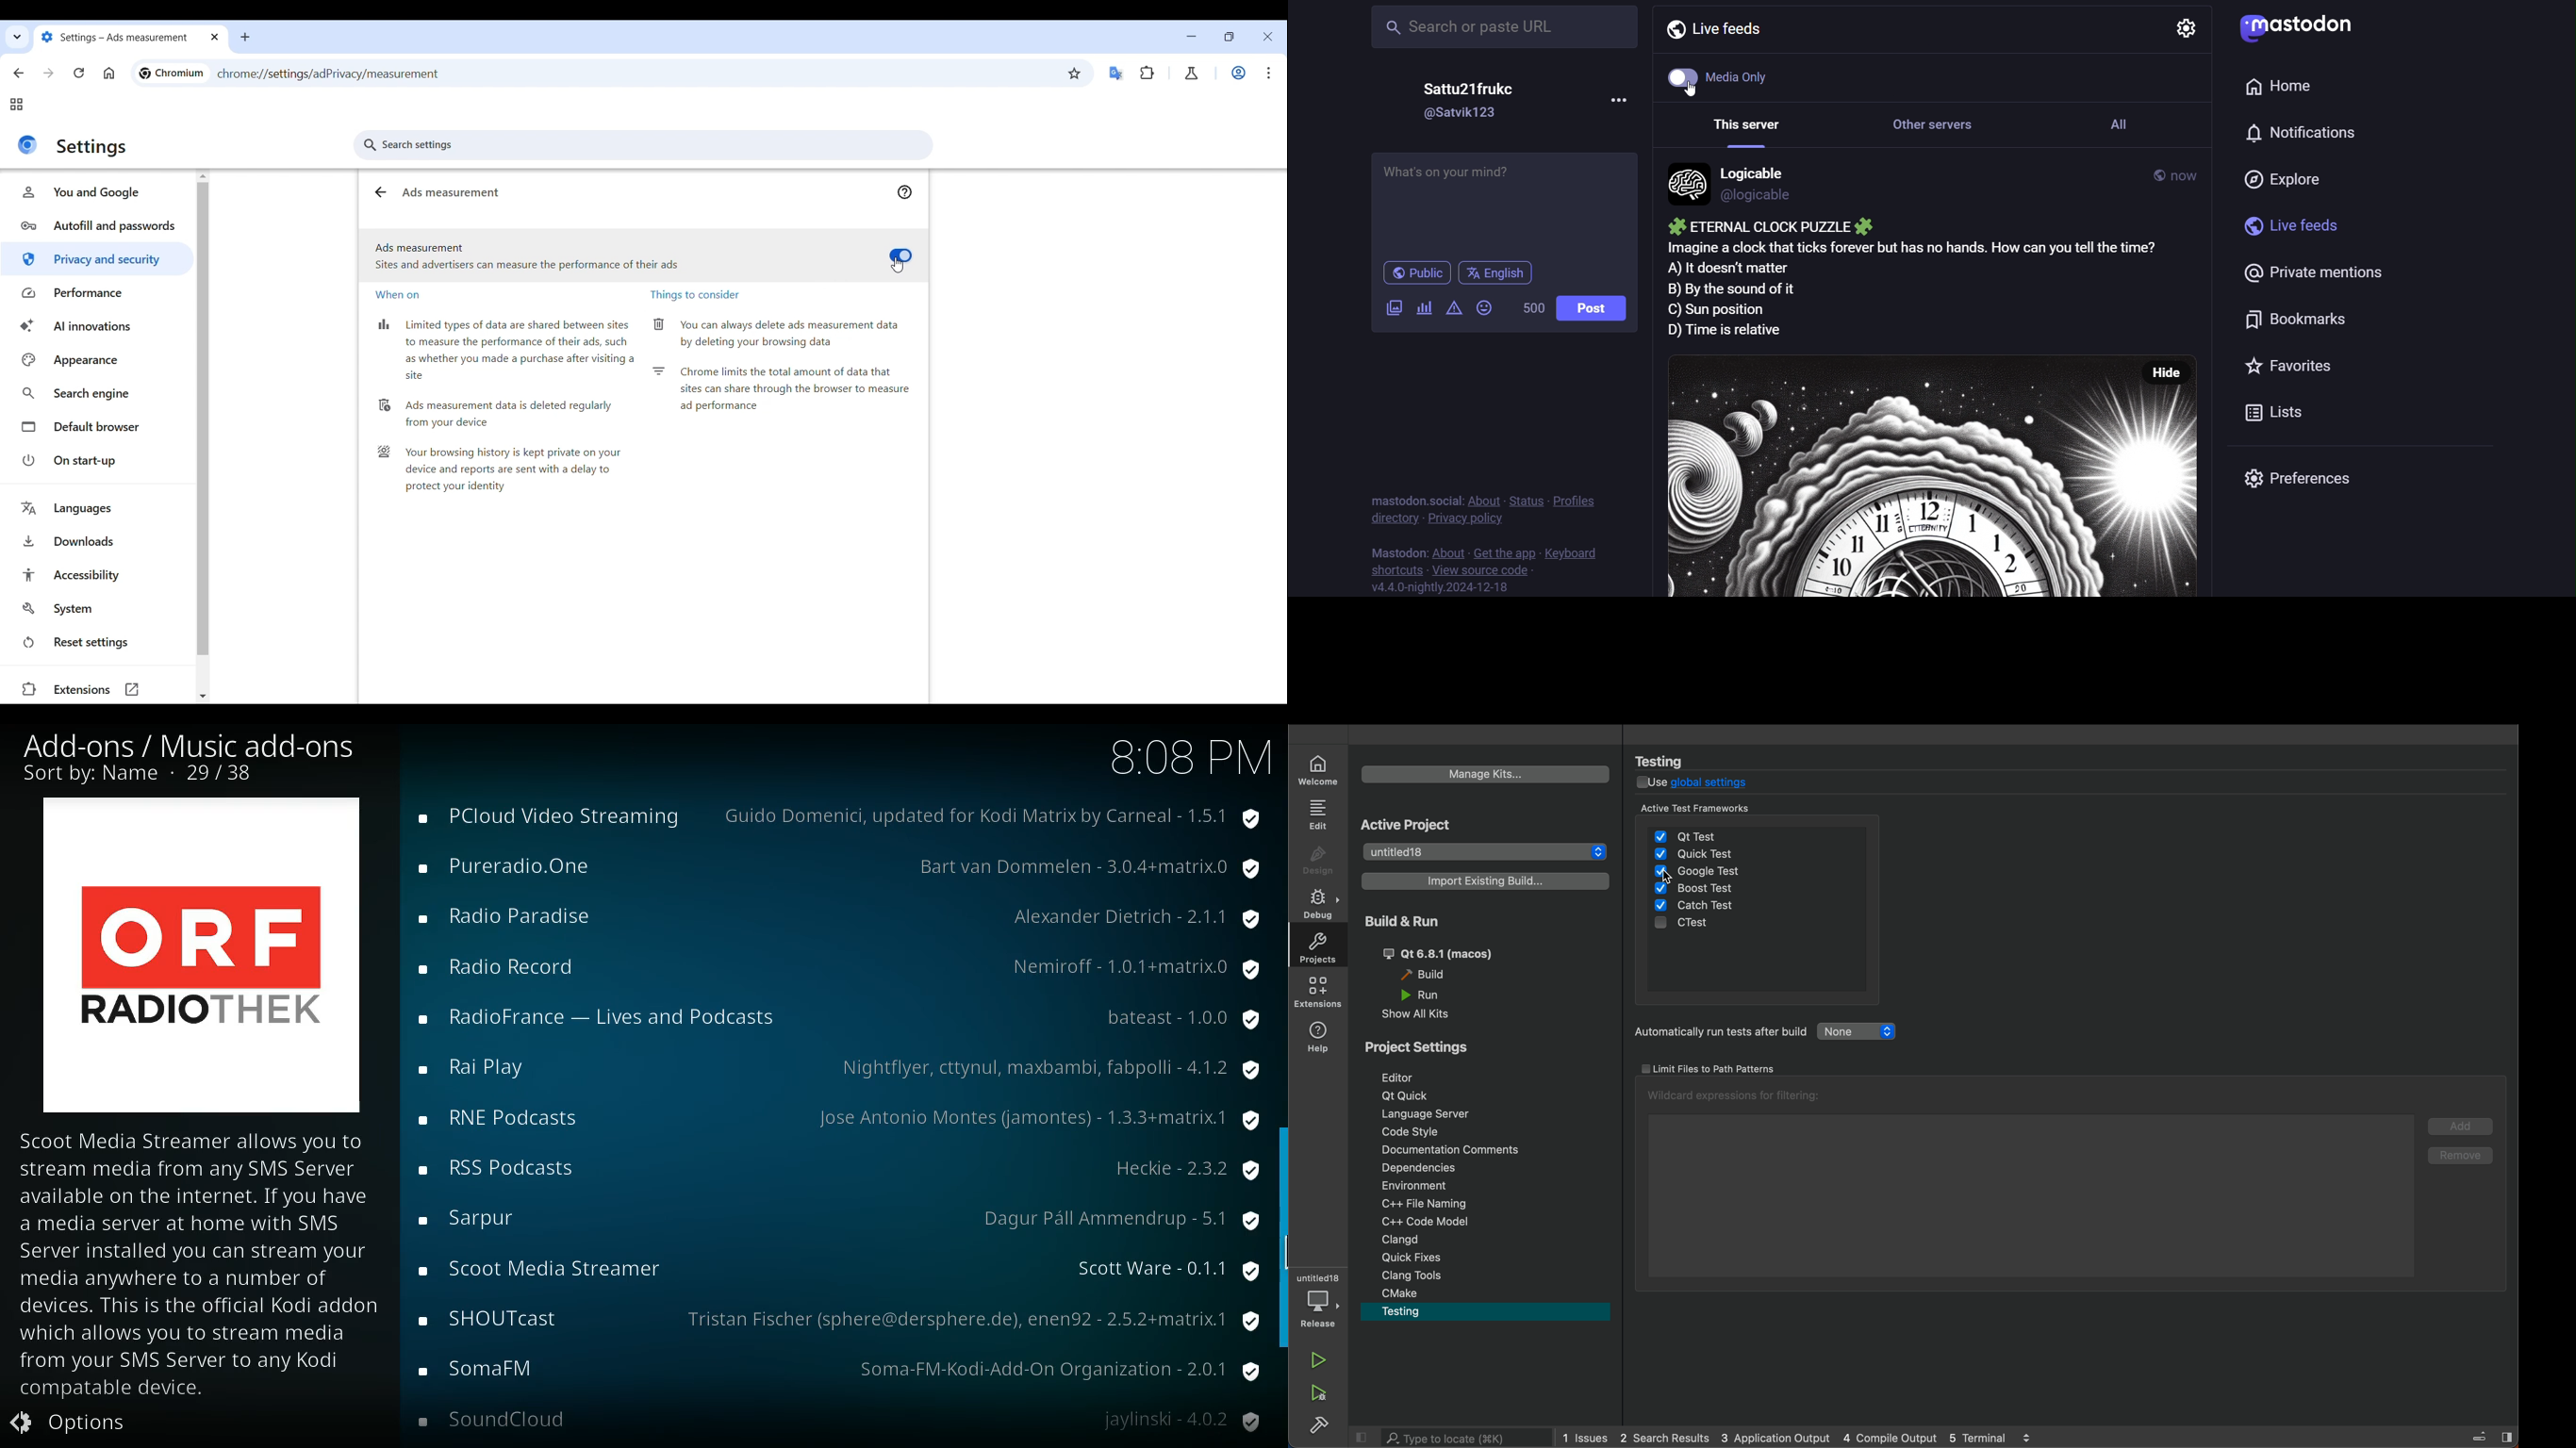 This screenshot has width=2576, height=1456. What do you see at coordinates (365, 74) in the screenshot?
I see `Web link of current page` at bounding box center [365, 74].